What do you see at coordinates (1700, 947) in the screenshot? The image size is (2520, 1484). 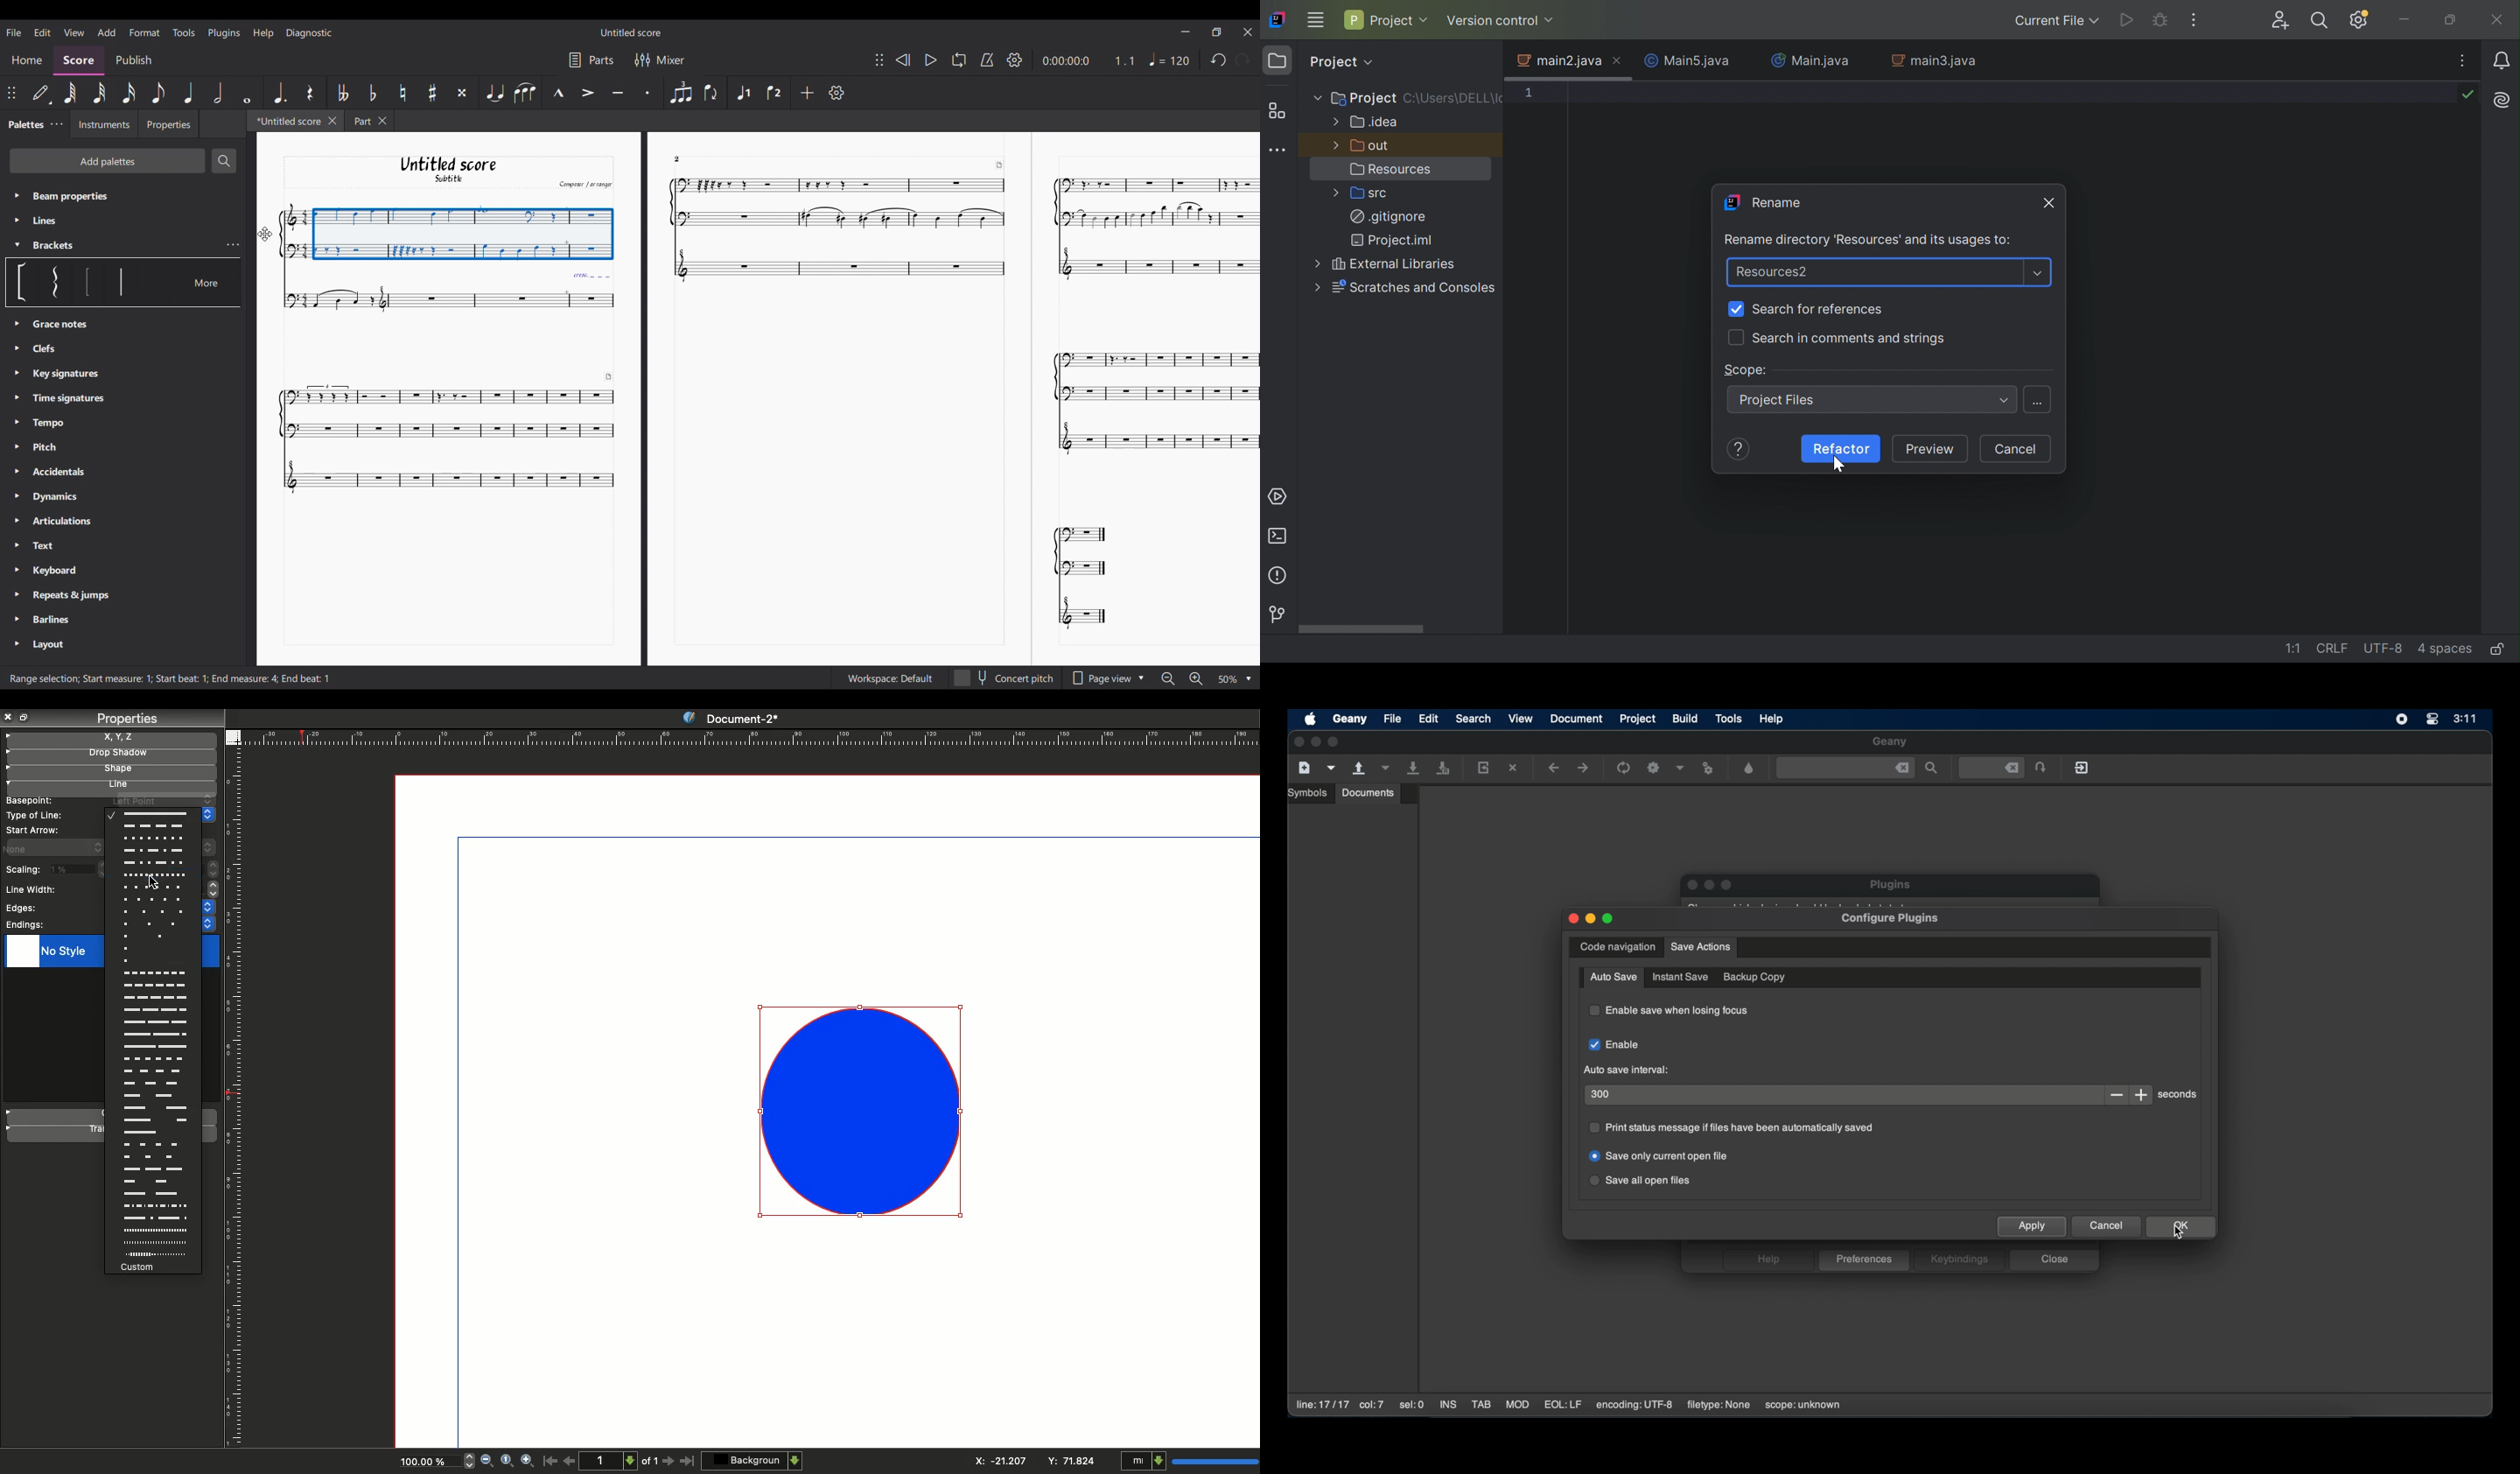 I see `save action` at bounding box center [1700, 947].